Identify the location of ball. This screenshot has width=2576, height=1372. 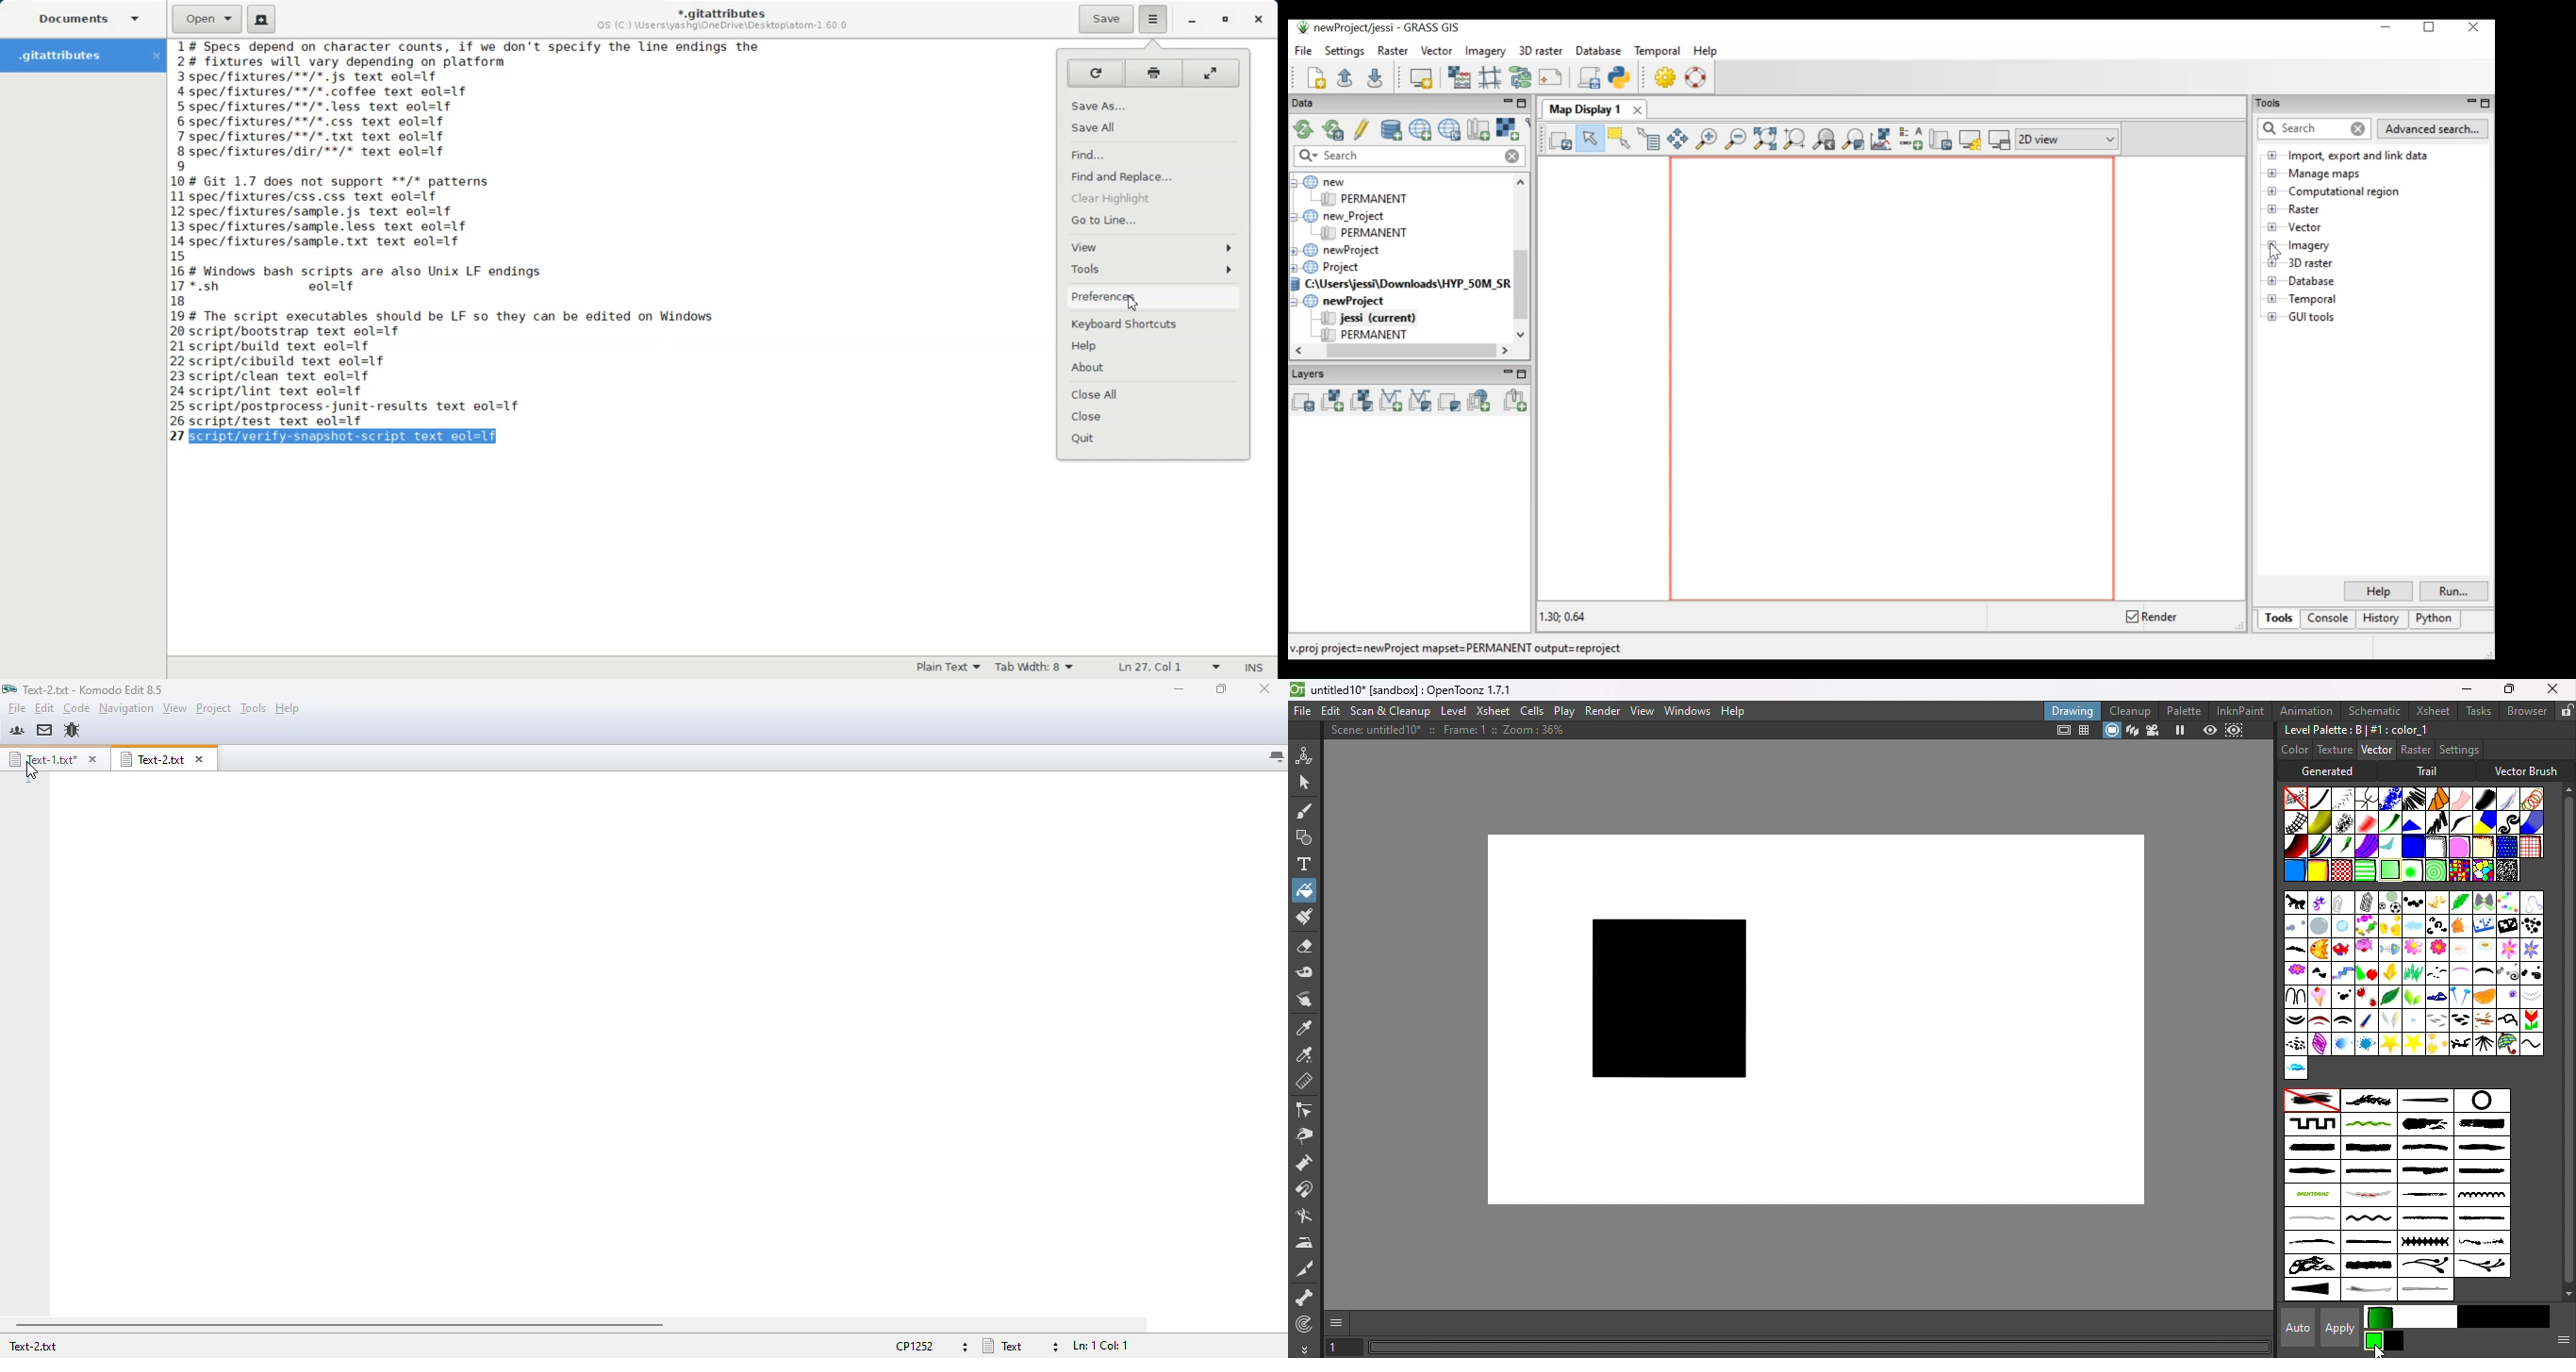
(2389, 903).